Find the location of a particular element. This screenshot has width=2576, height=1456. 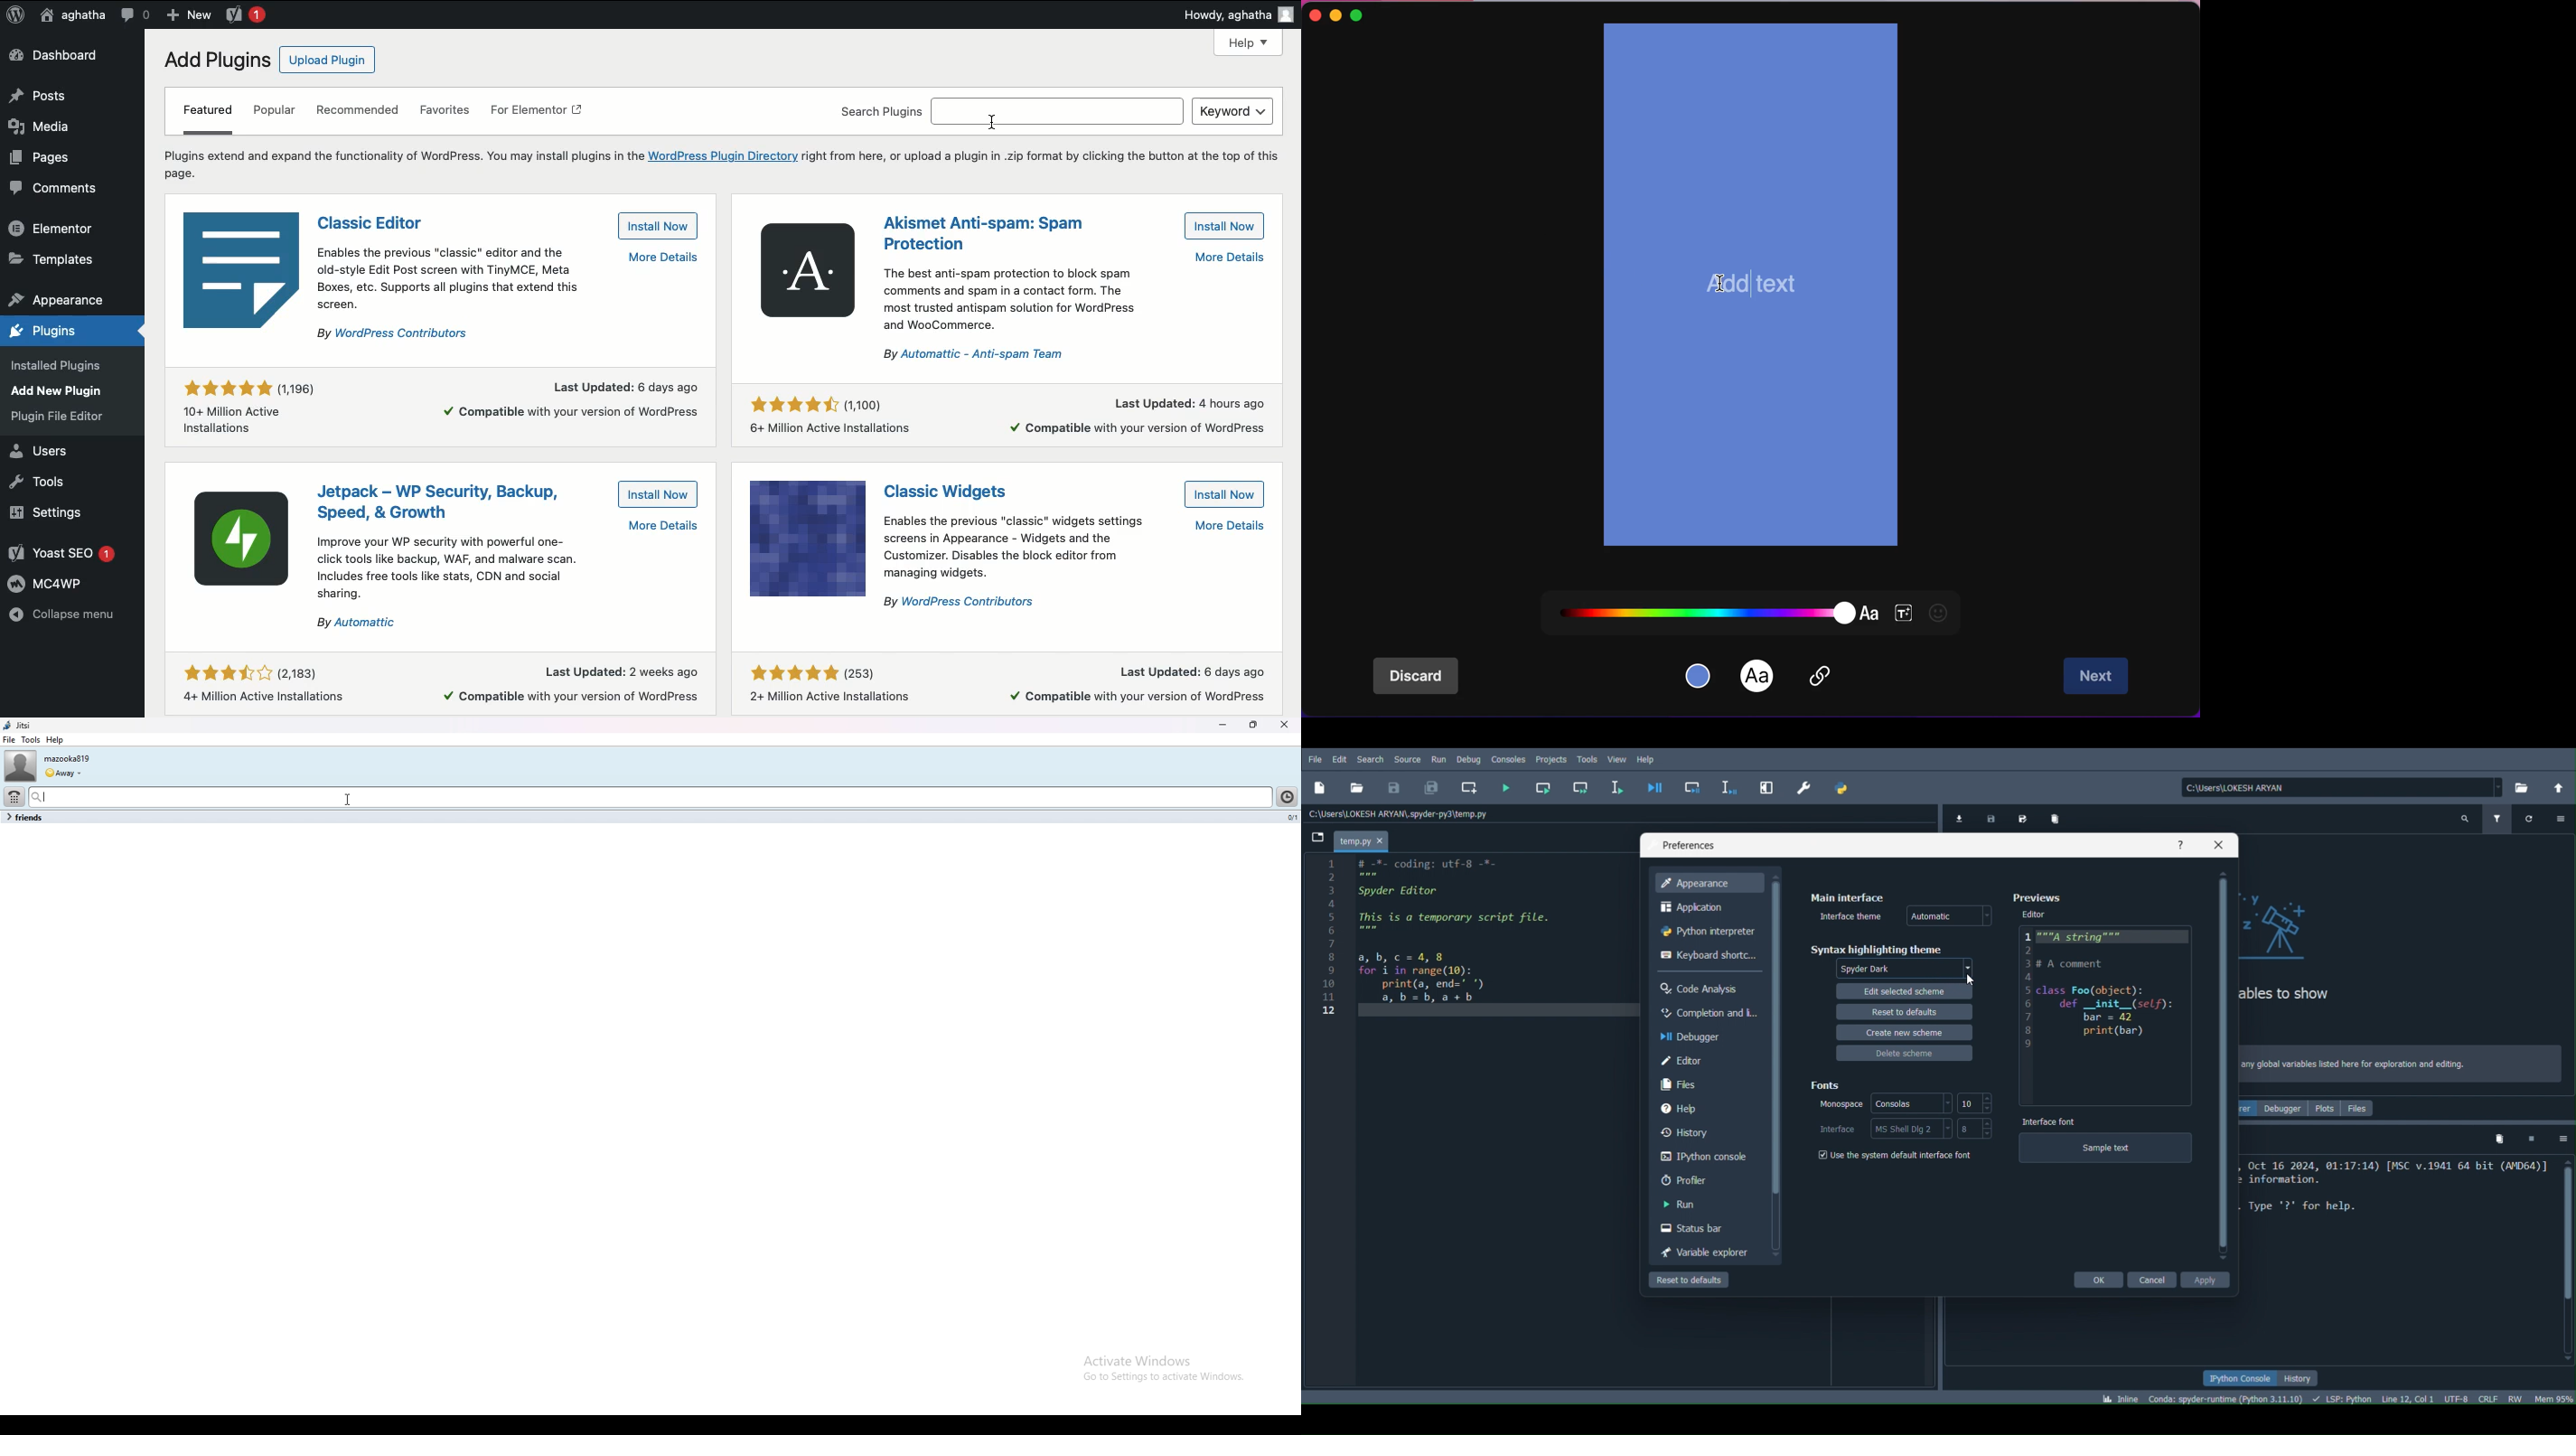

Interface theme is located at coordinates (1848, 916).